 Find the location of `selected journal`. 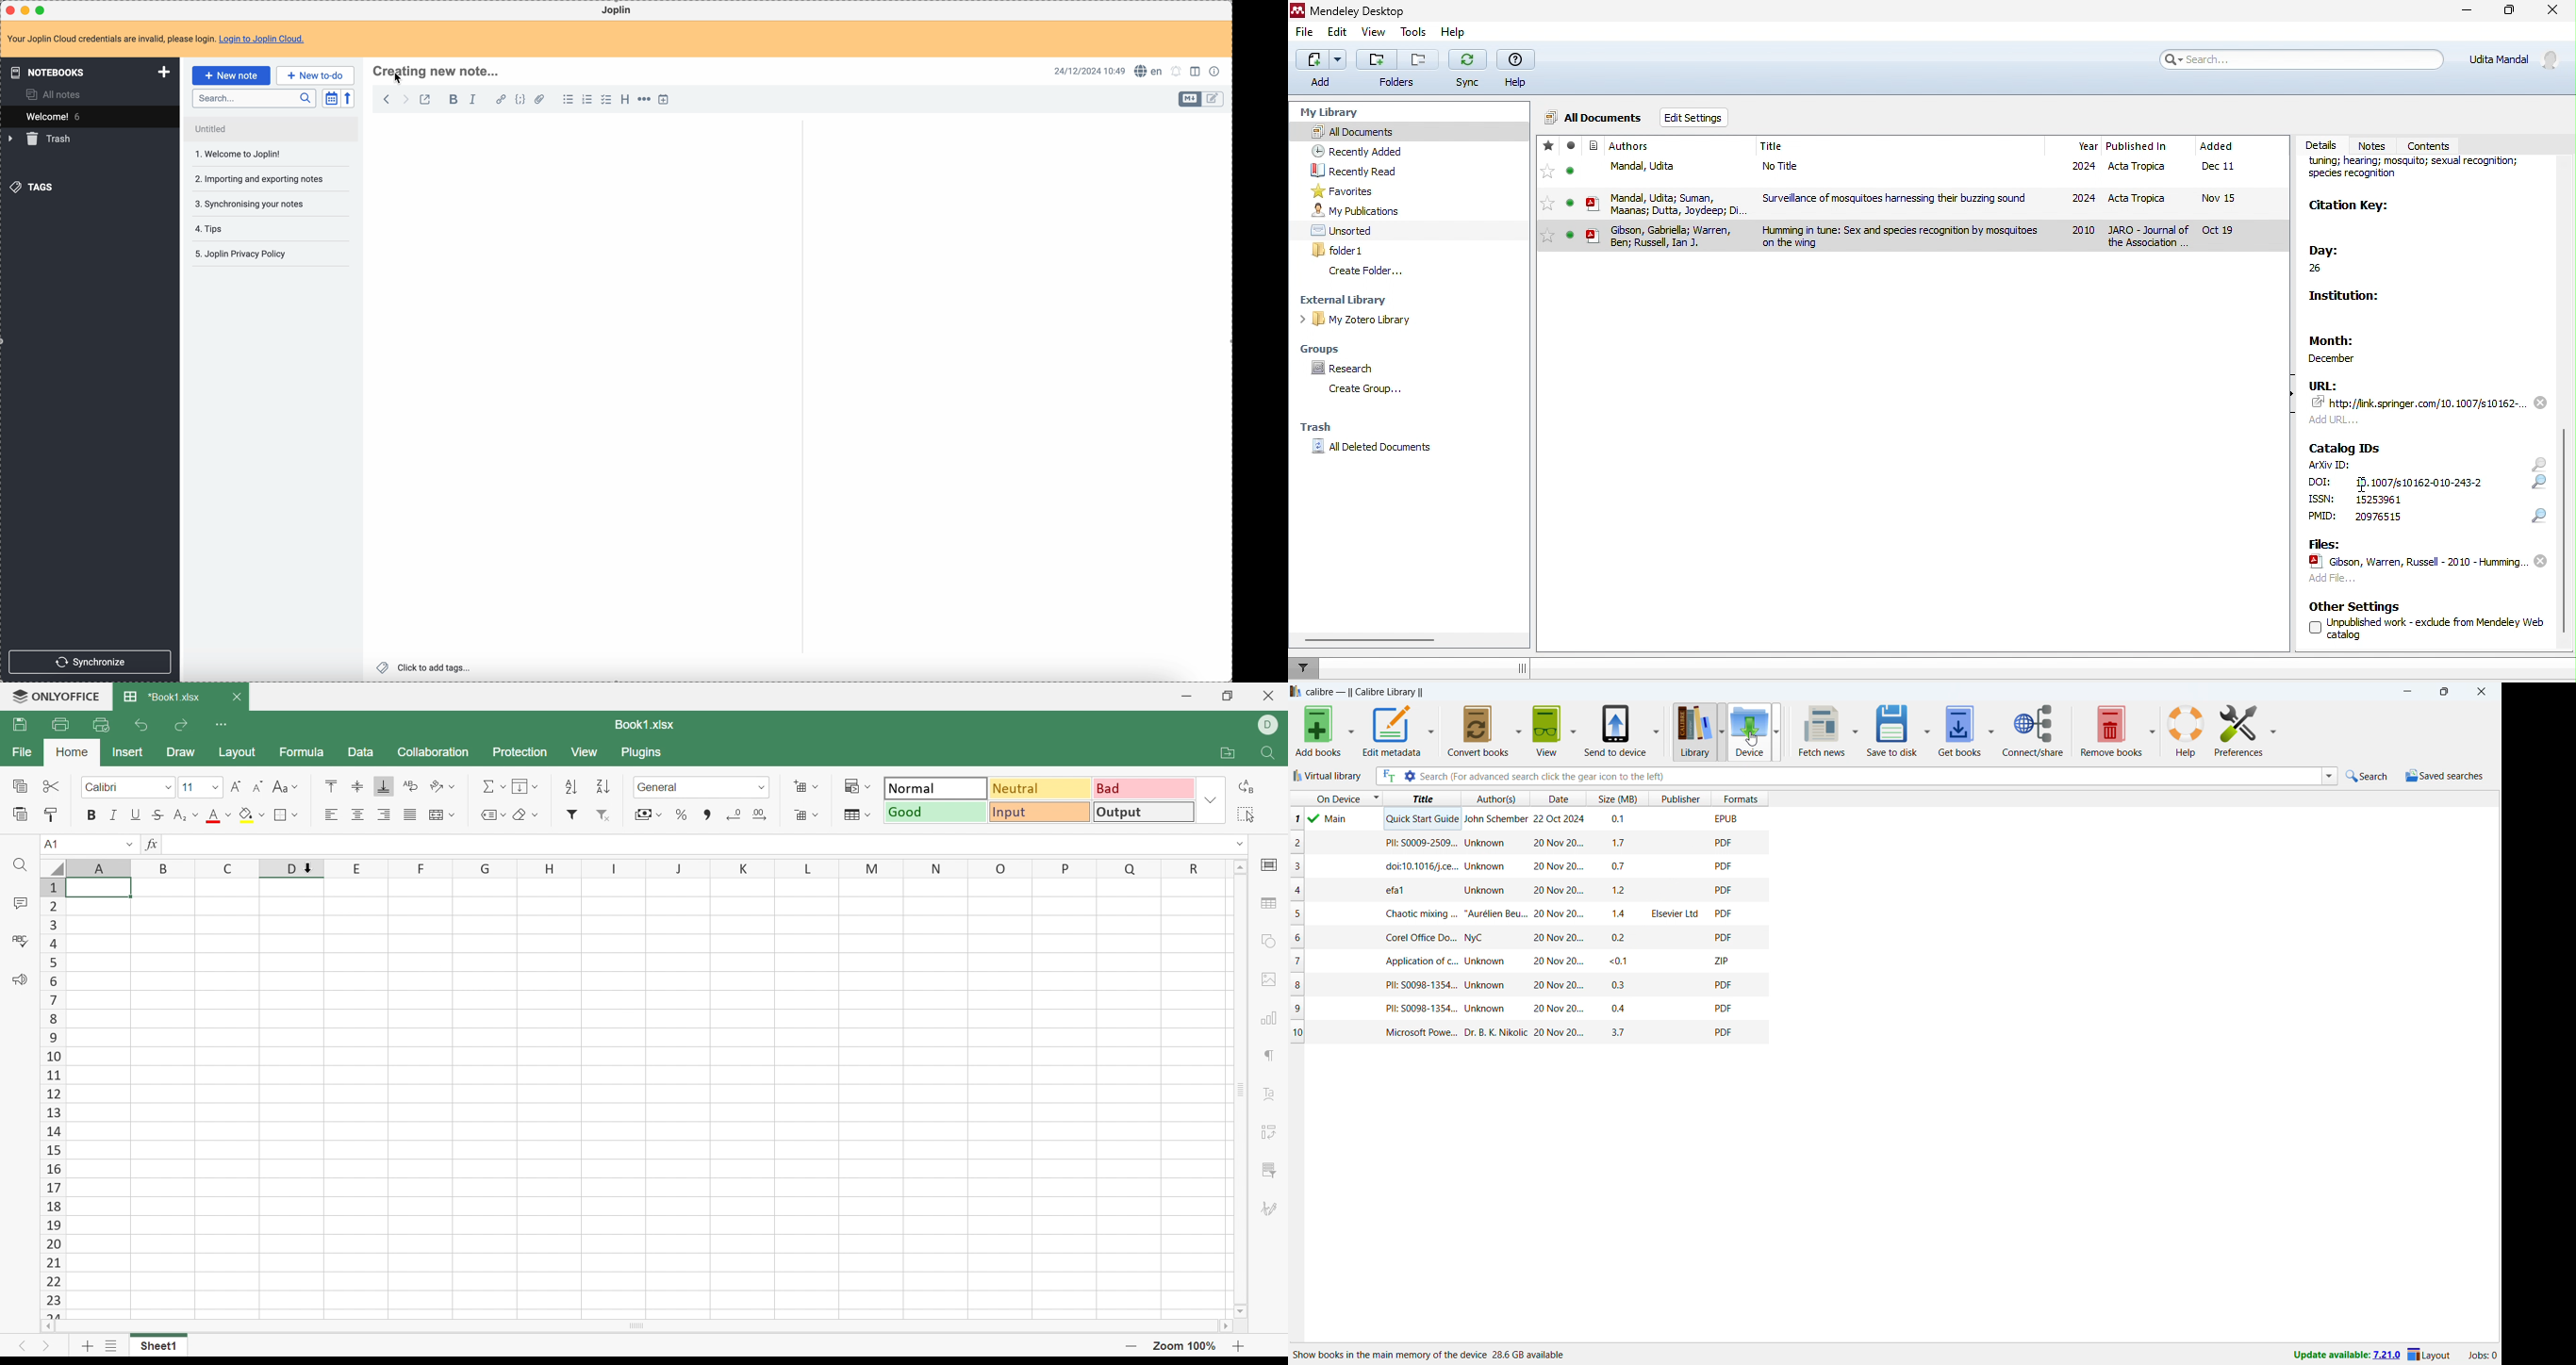

selected journal is located at coordinates (1911, 237).